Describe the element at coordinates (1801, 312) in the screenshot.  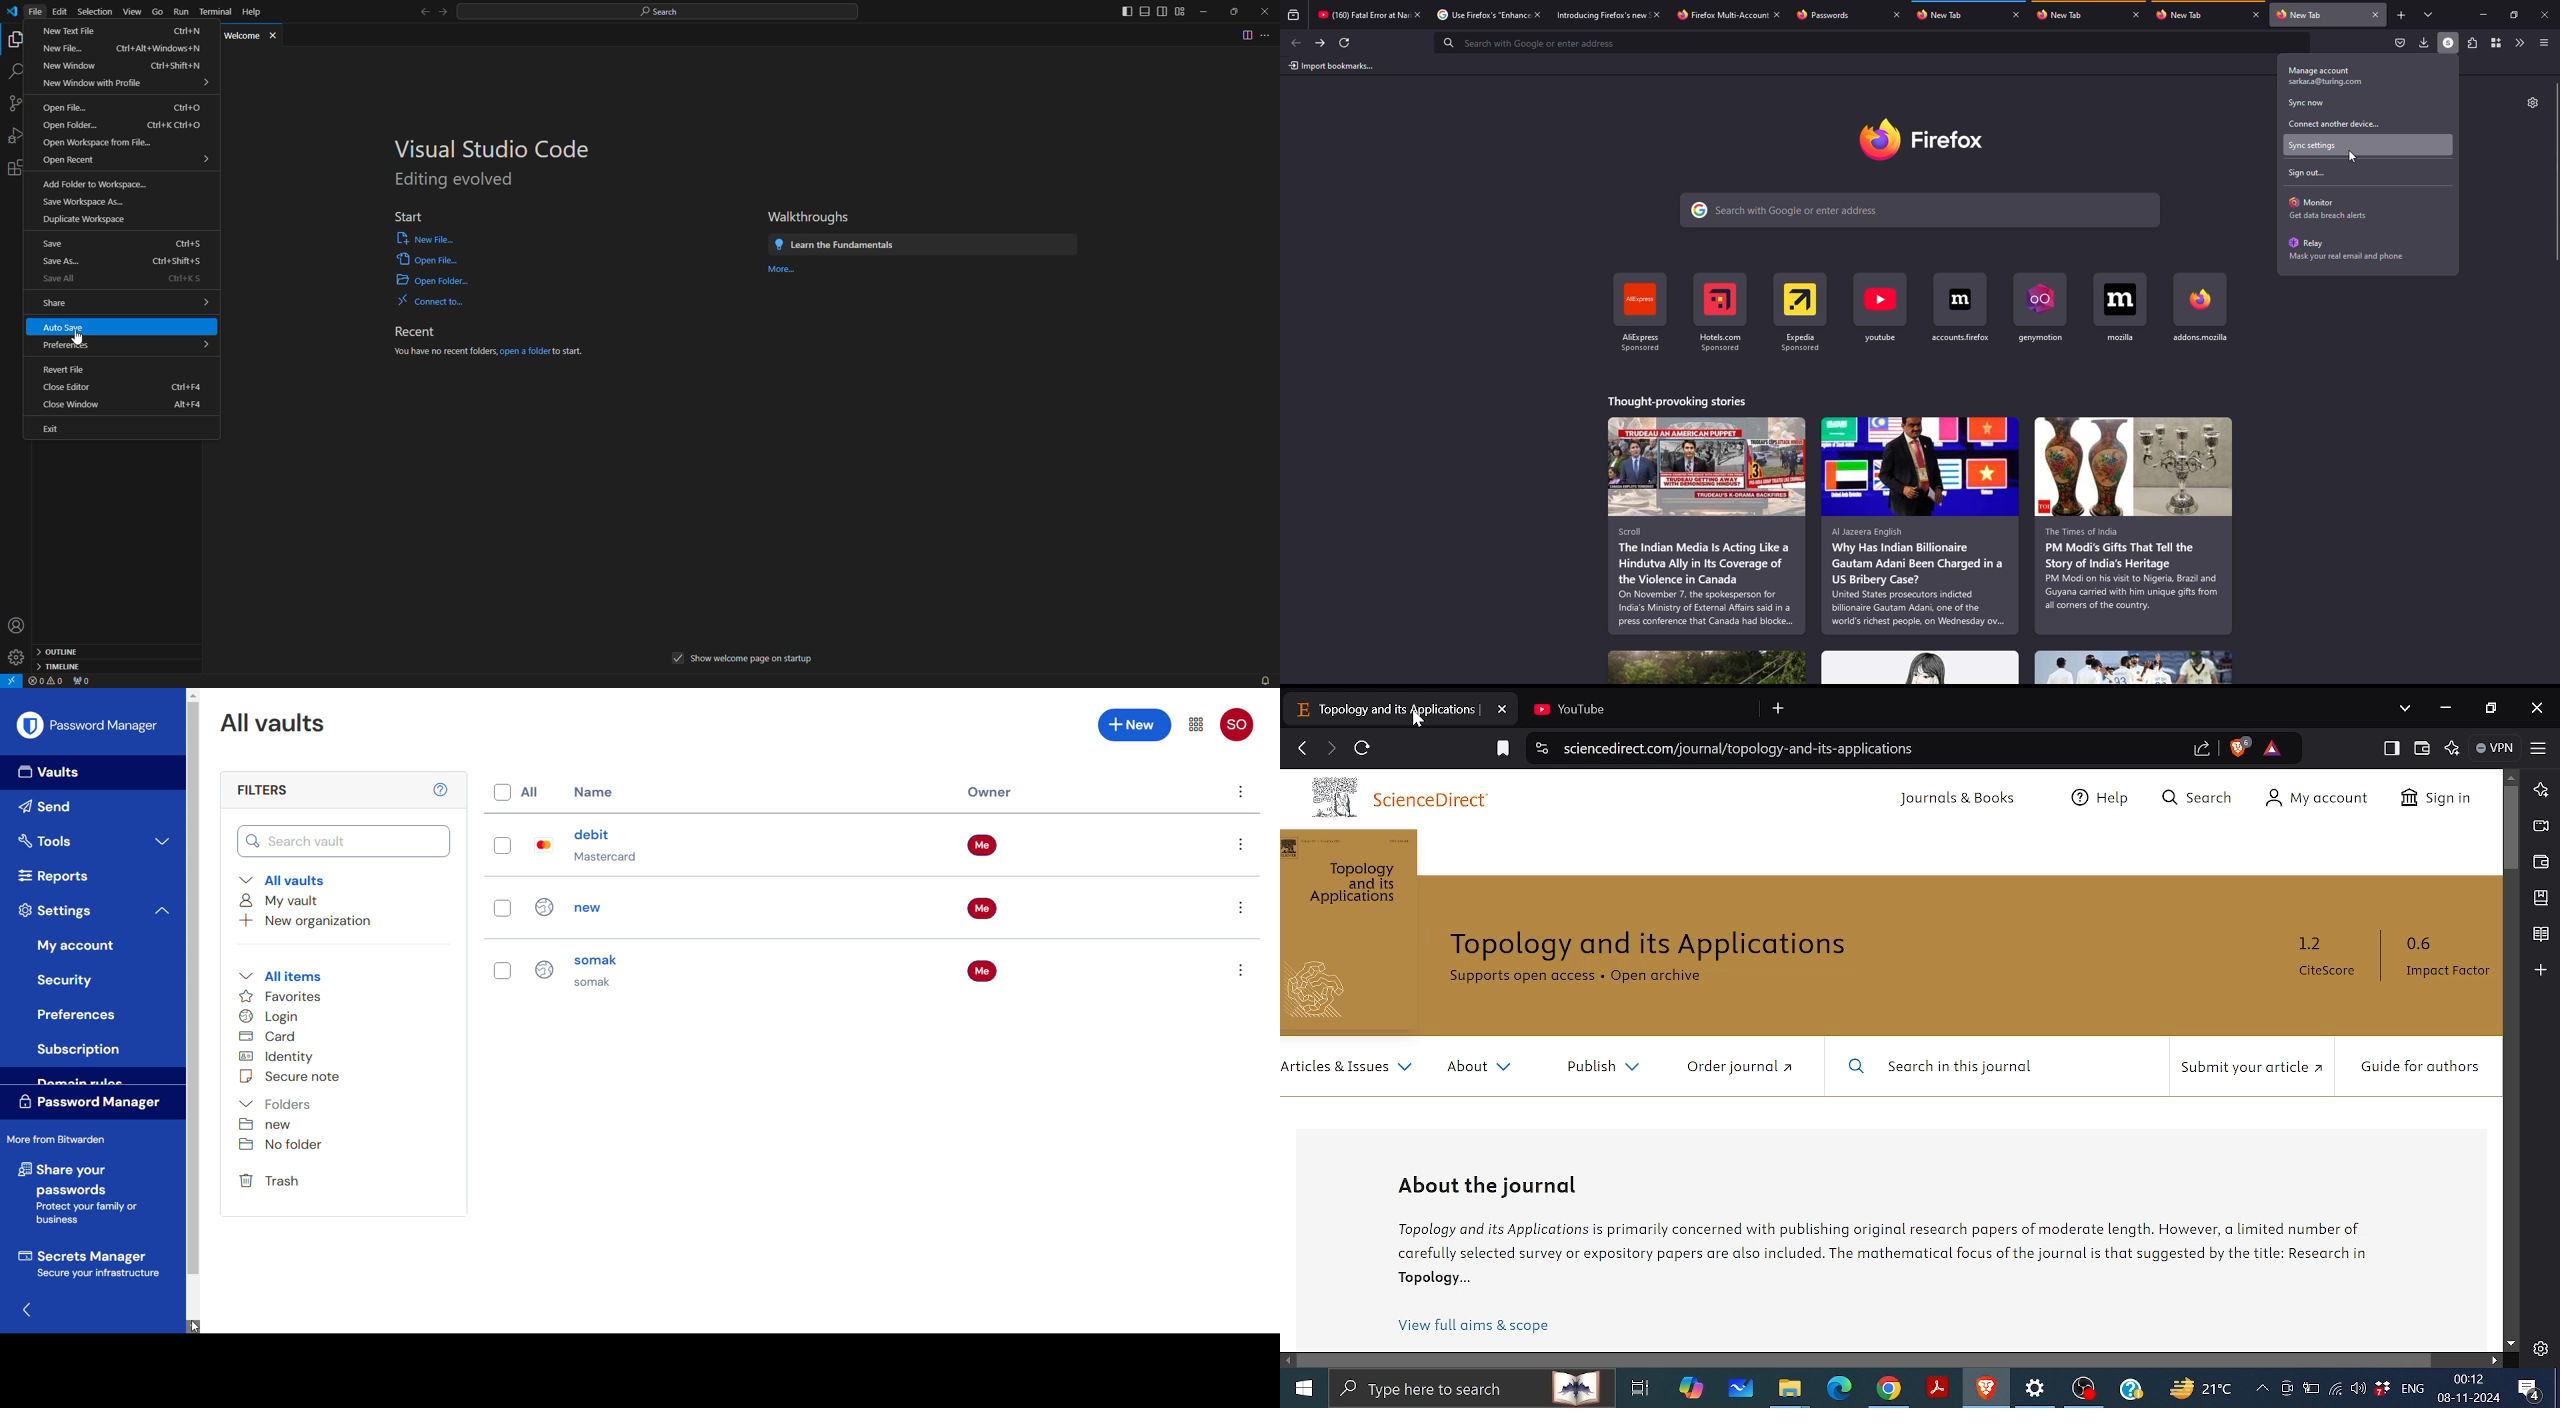
I see `shortcut` at that location.